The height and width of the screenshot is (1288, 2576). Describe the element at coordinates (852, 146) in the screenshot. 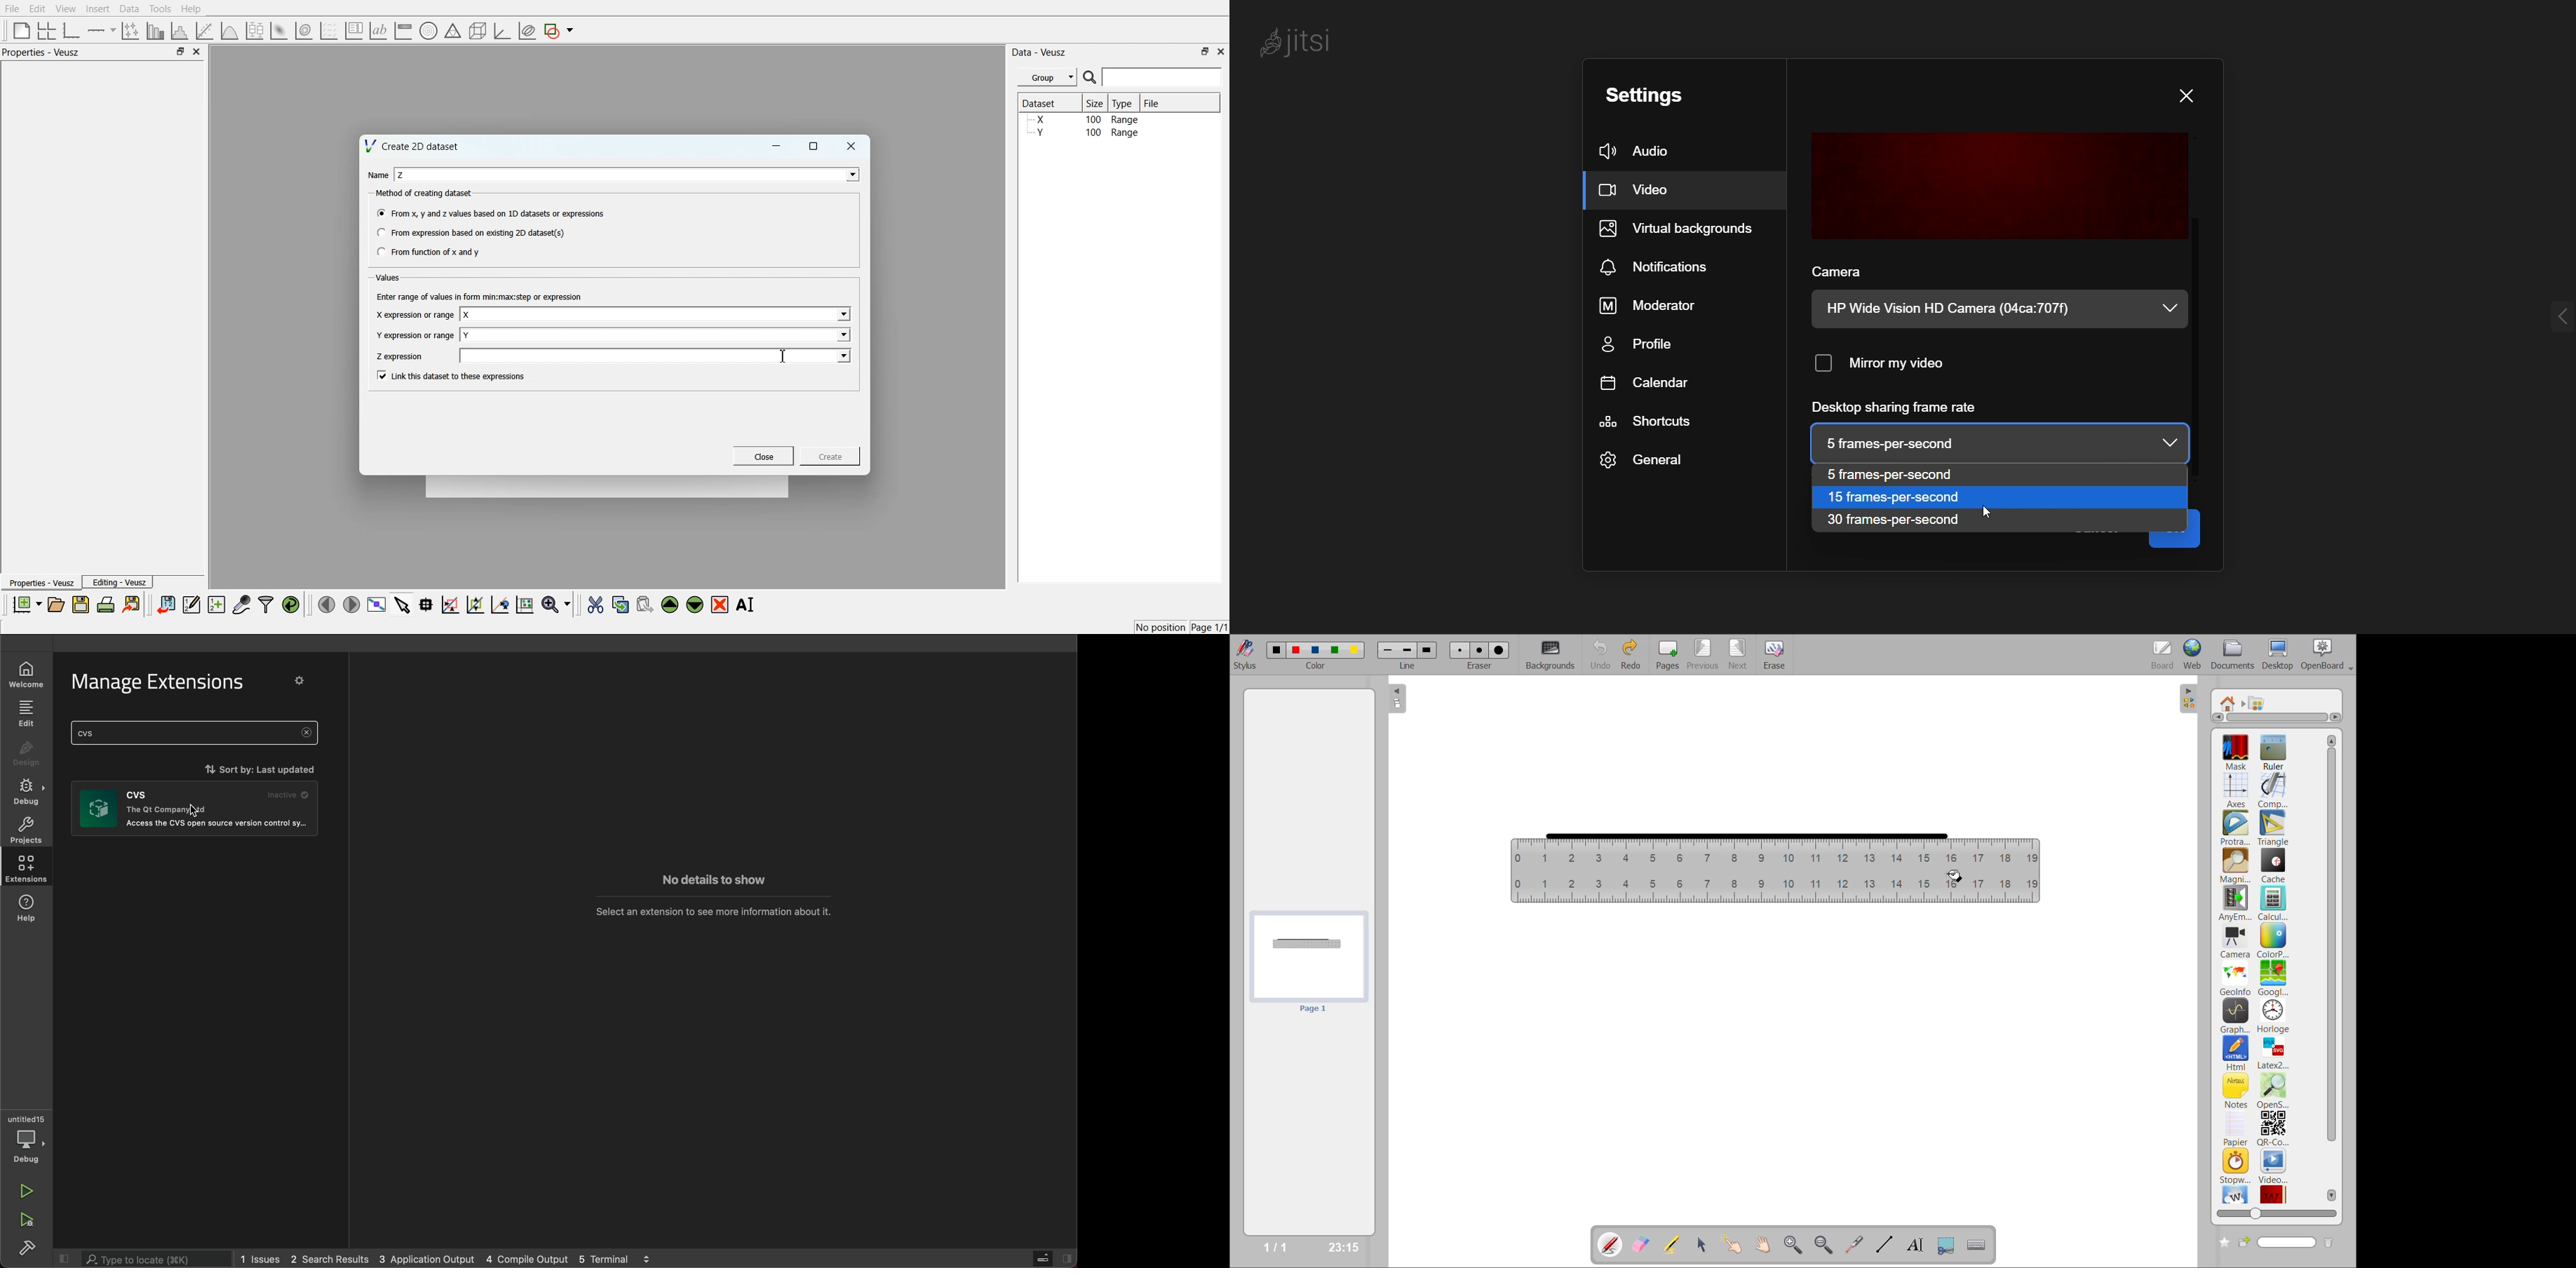

I see `Close` at that location.